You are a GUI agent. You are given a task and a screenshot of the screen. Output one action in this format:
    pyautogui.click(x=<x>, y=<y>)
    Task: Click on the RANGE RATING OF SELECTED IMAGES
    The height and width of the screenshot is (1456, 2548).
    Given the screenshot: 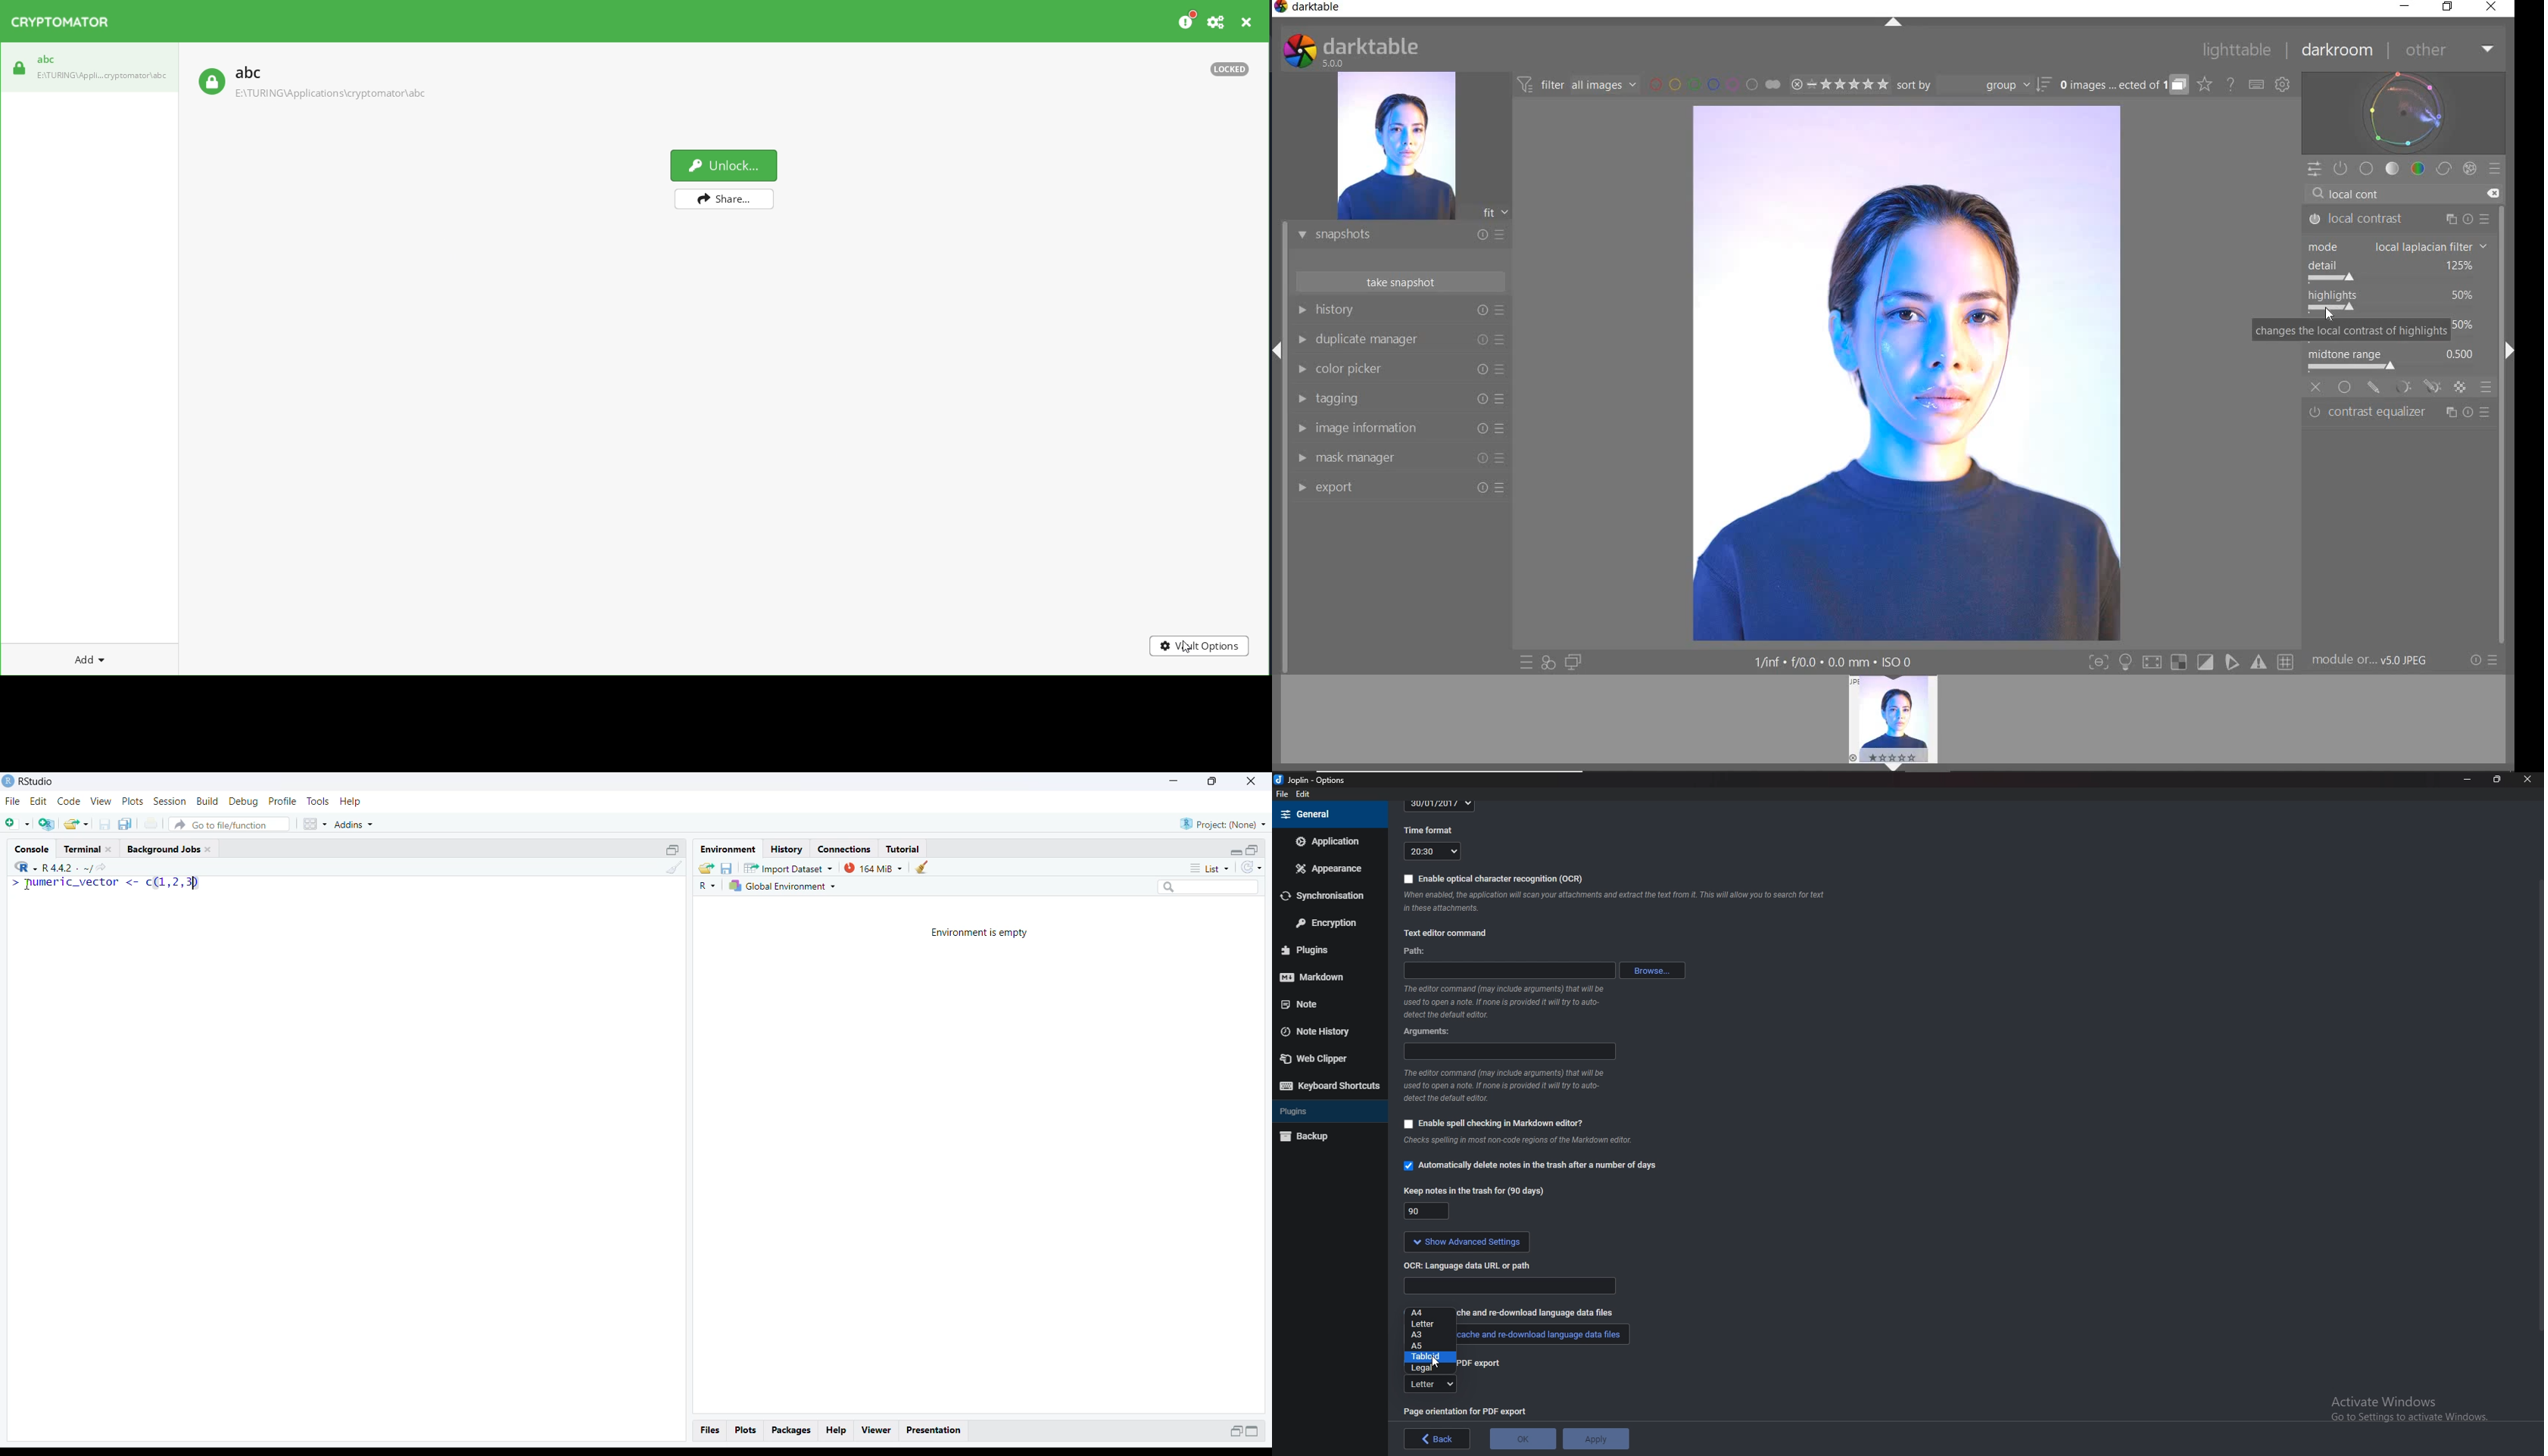 What is the action you would take?
    pyautogui.click(x=1839, y=84)
    